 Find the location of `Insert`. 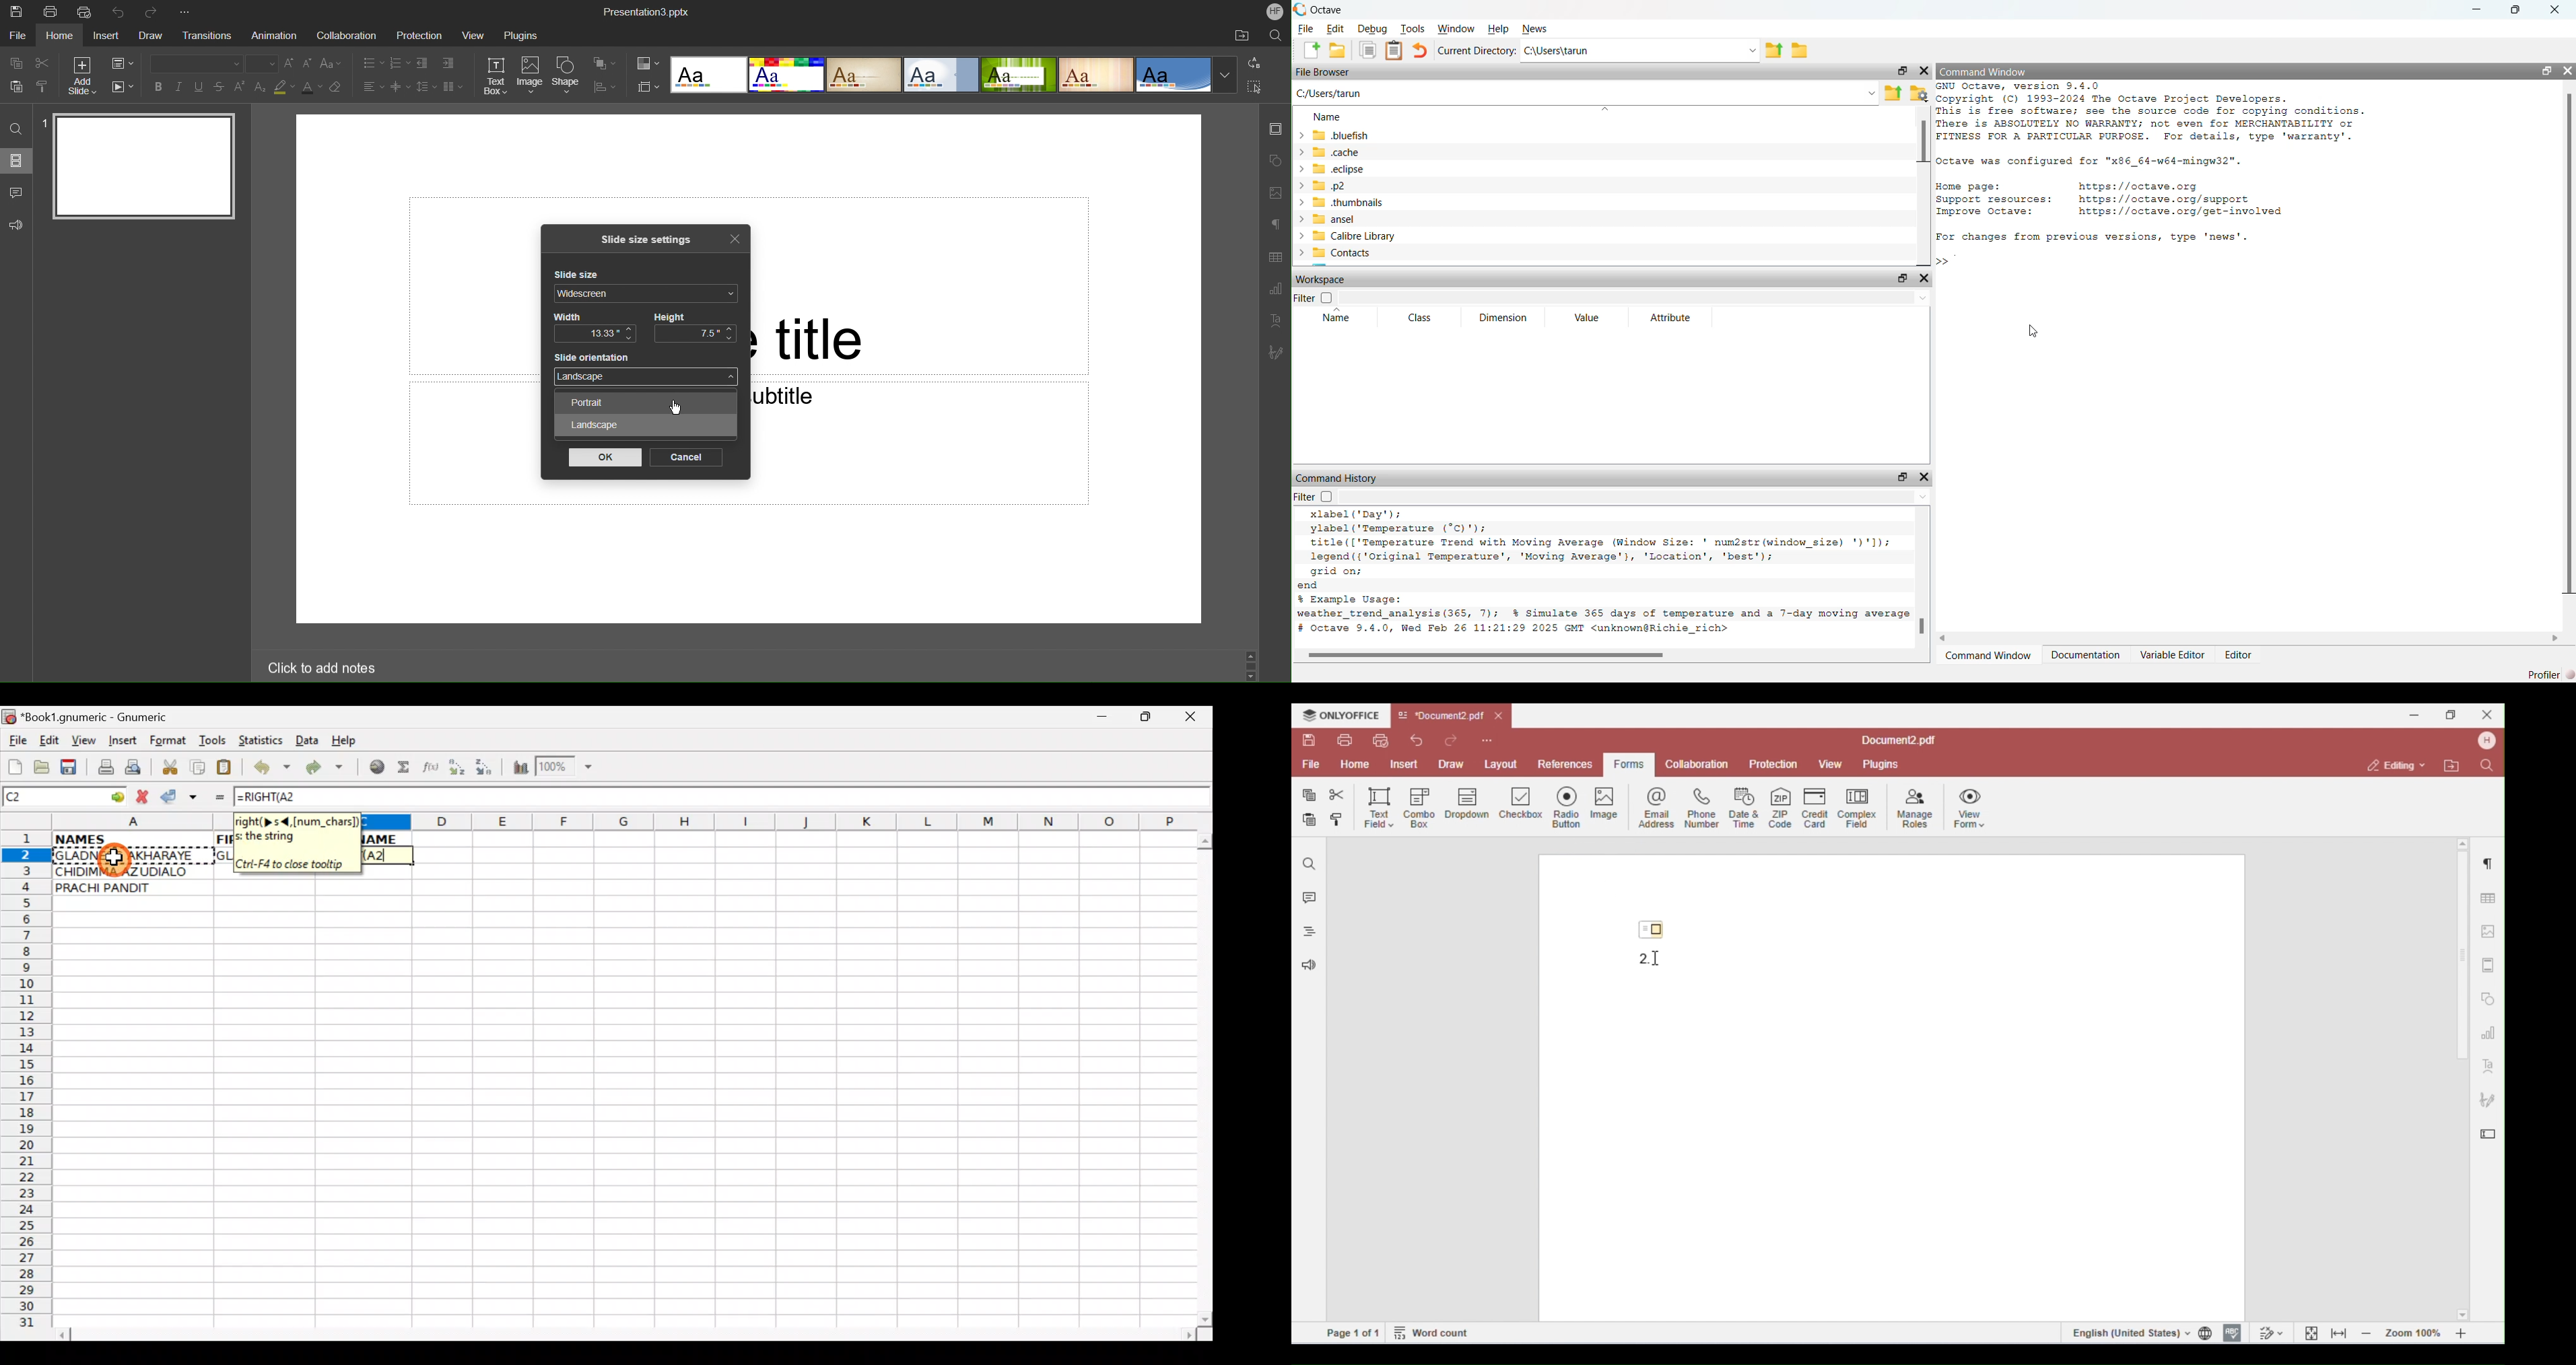

Insert is located at coordinates (122, 741).